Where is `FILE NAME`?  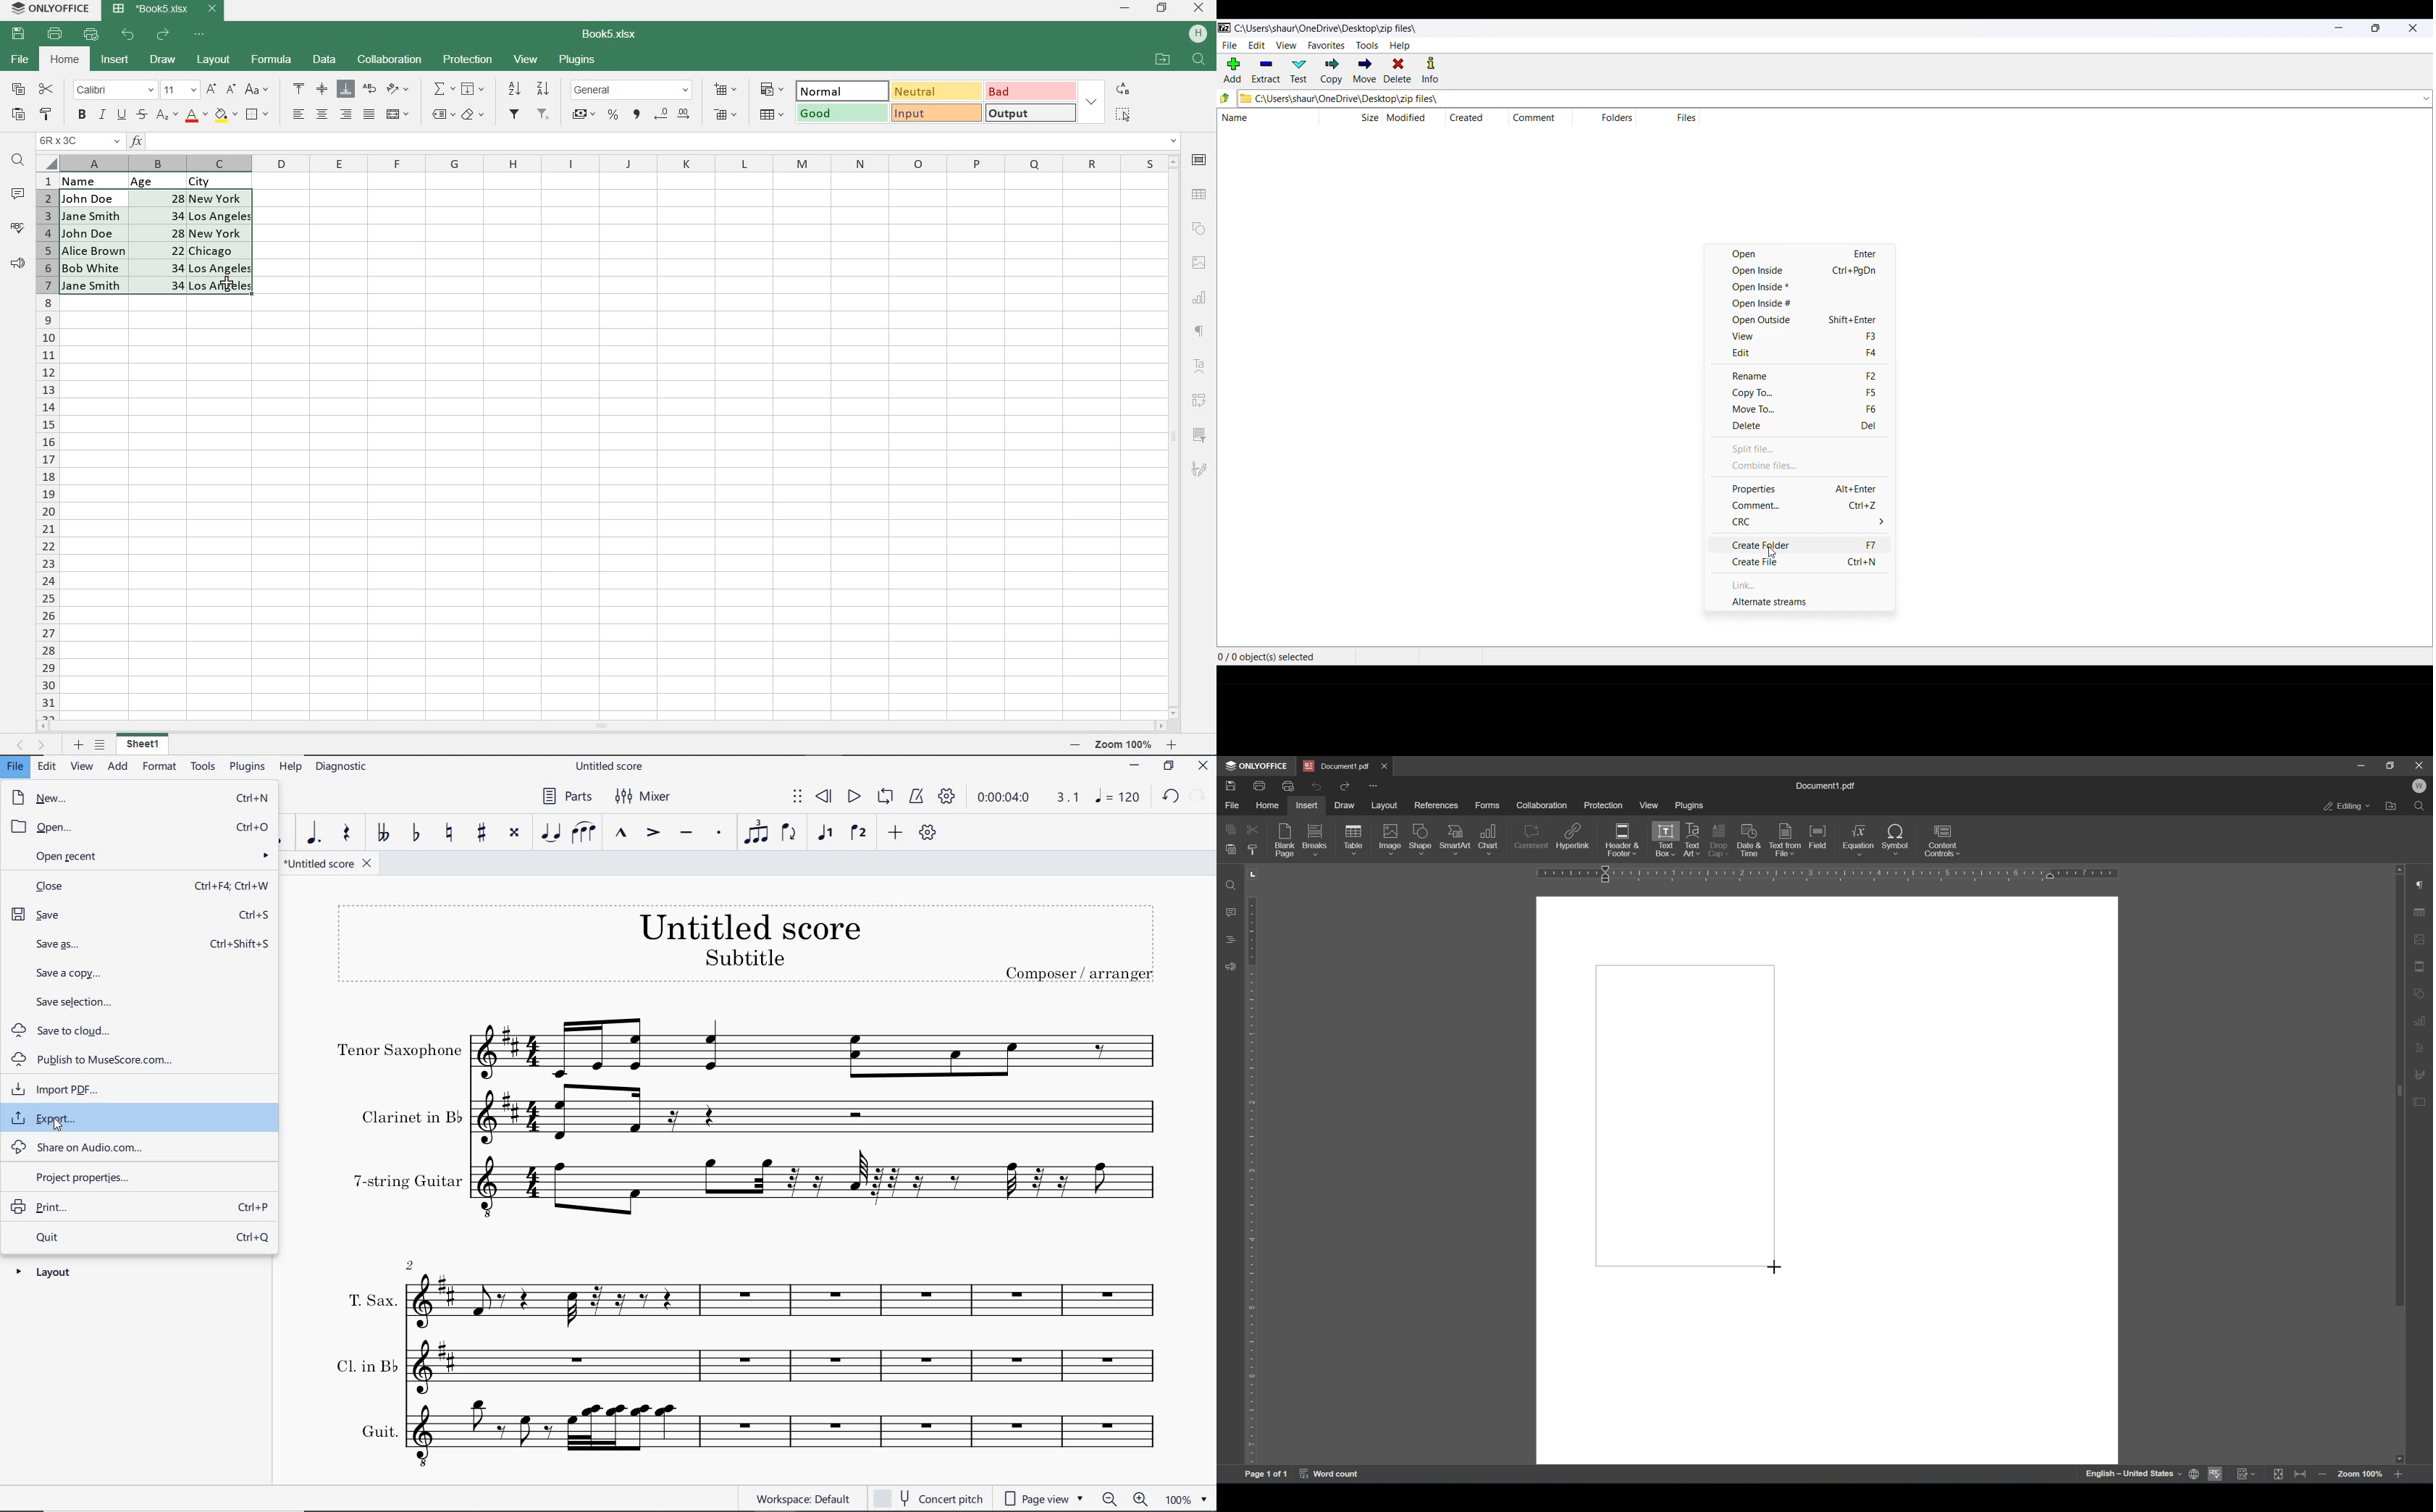 FILE NAME is located at coordinates (327, 865).